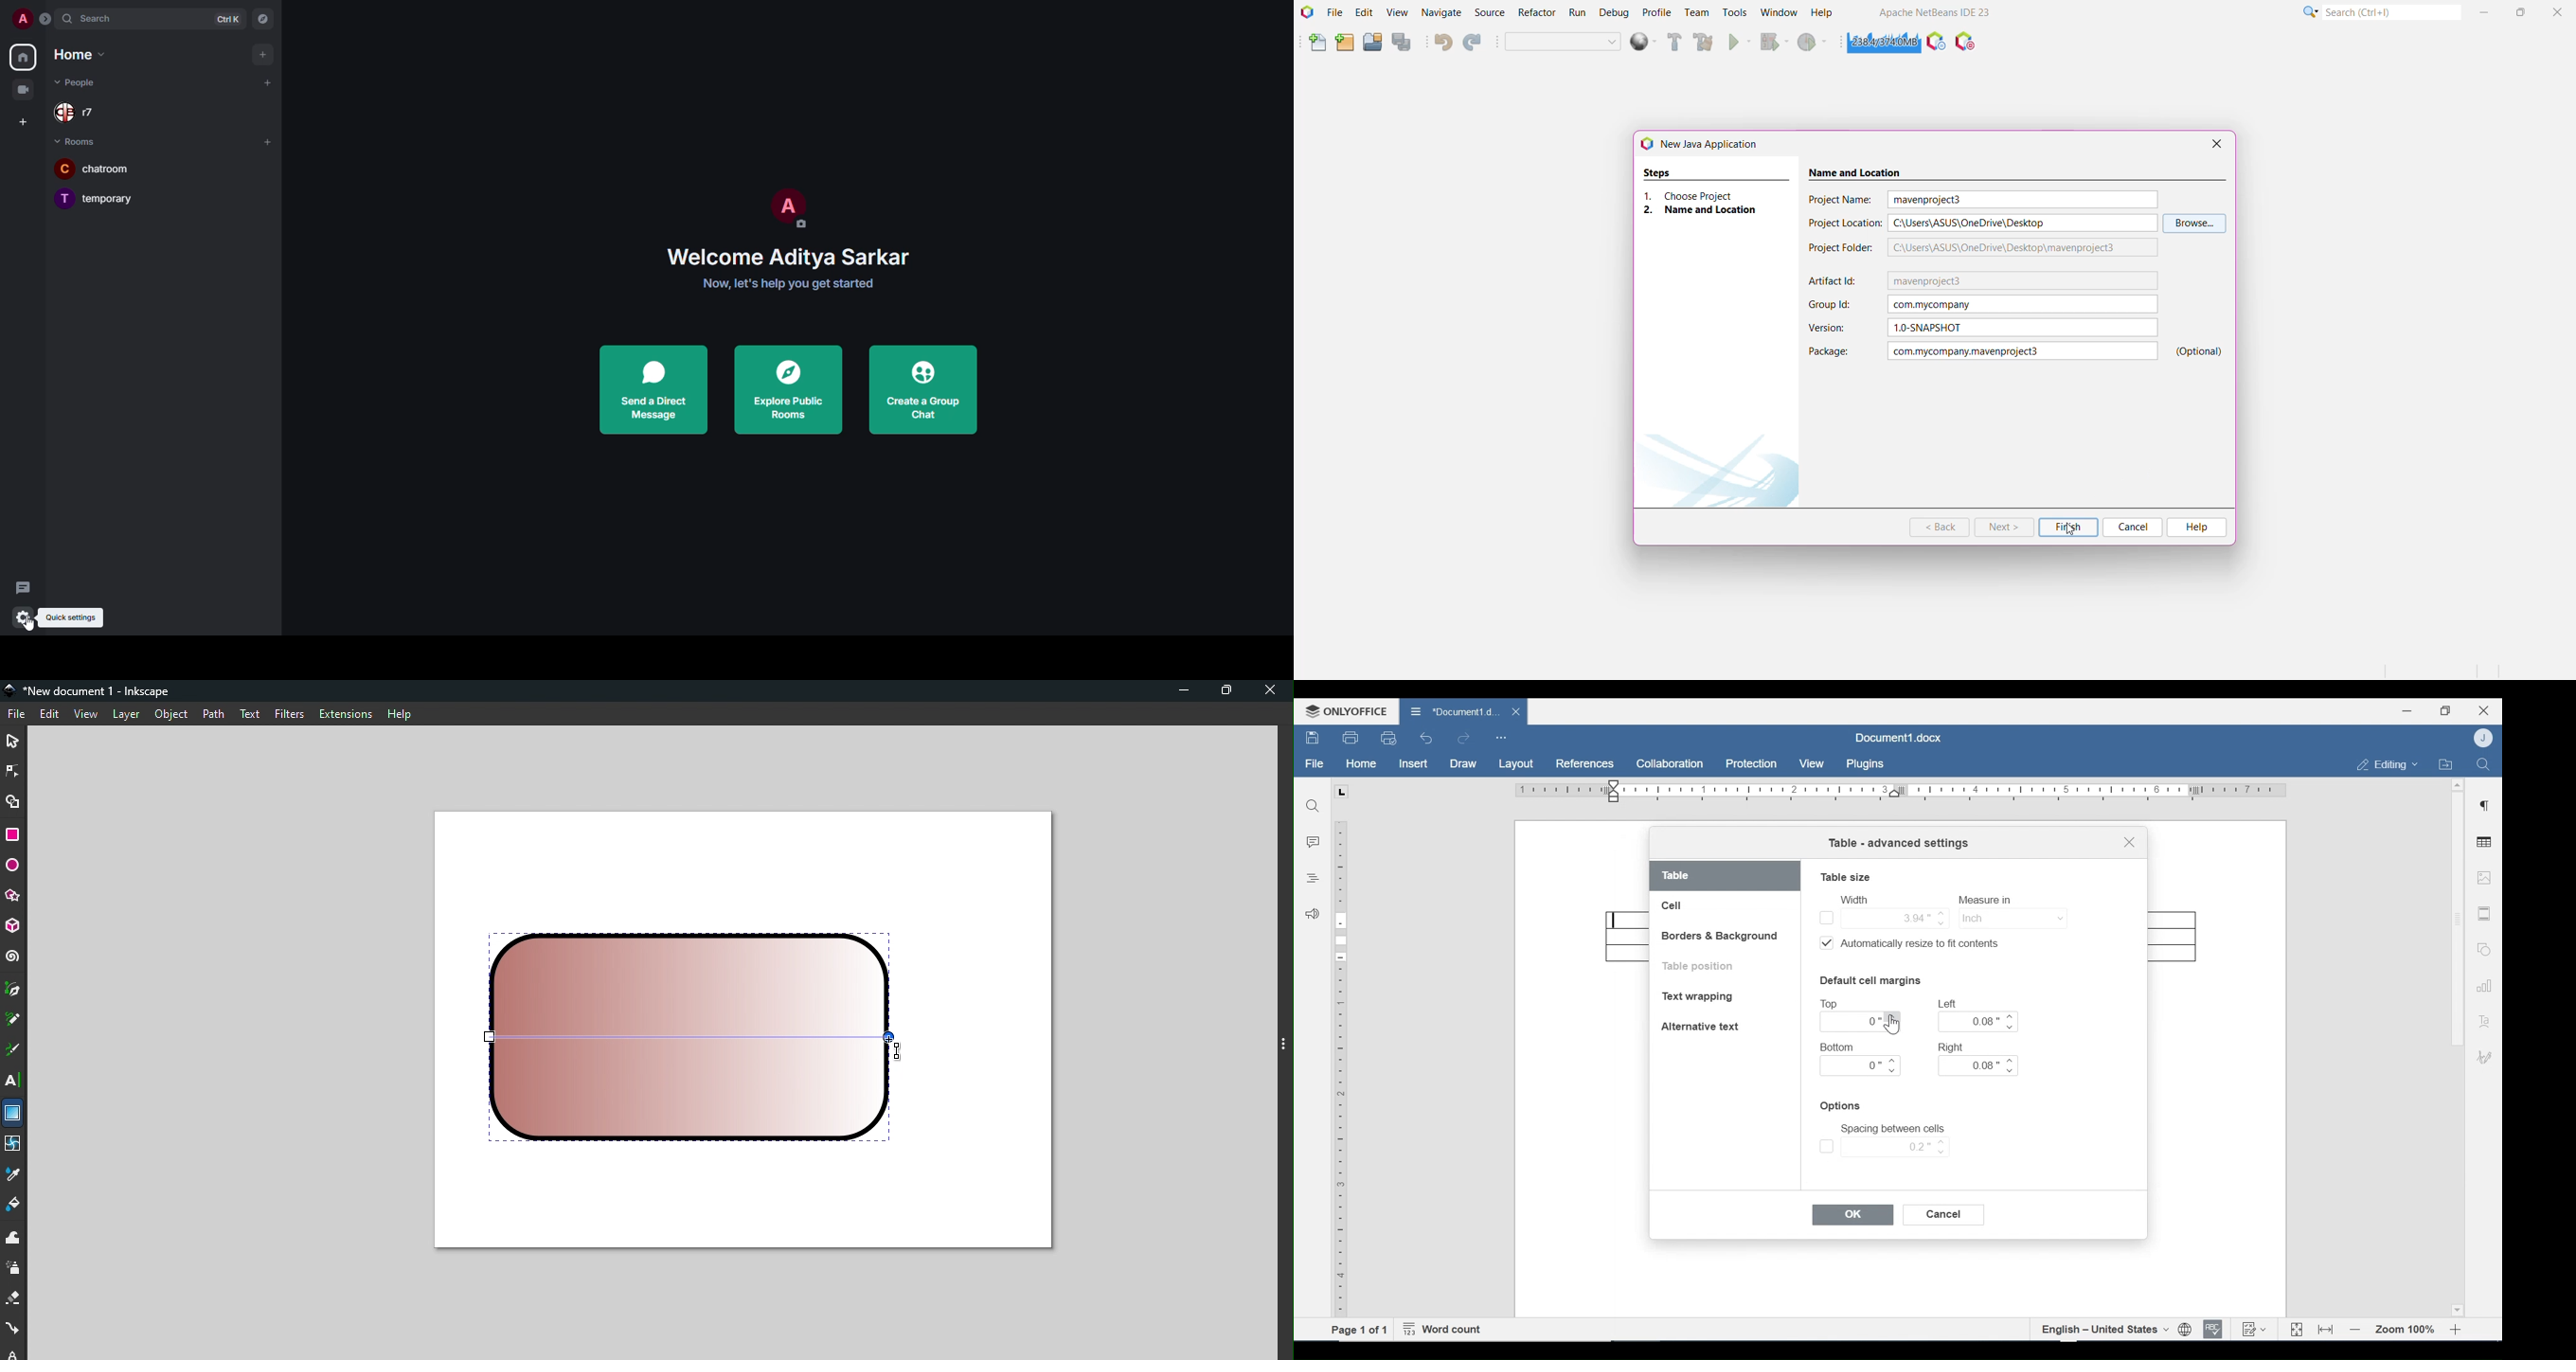  I want to click on Text tool, so click(14, 1081).